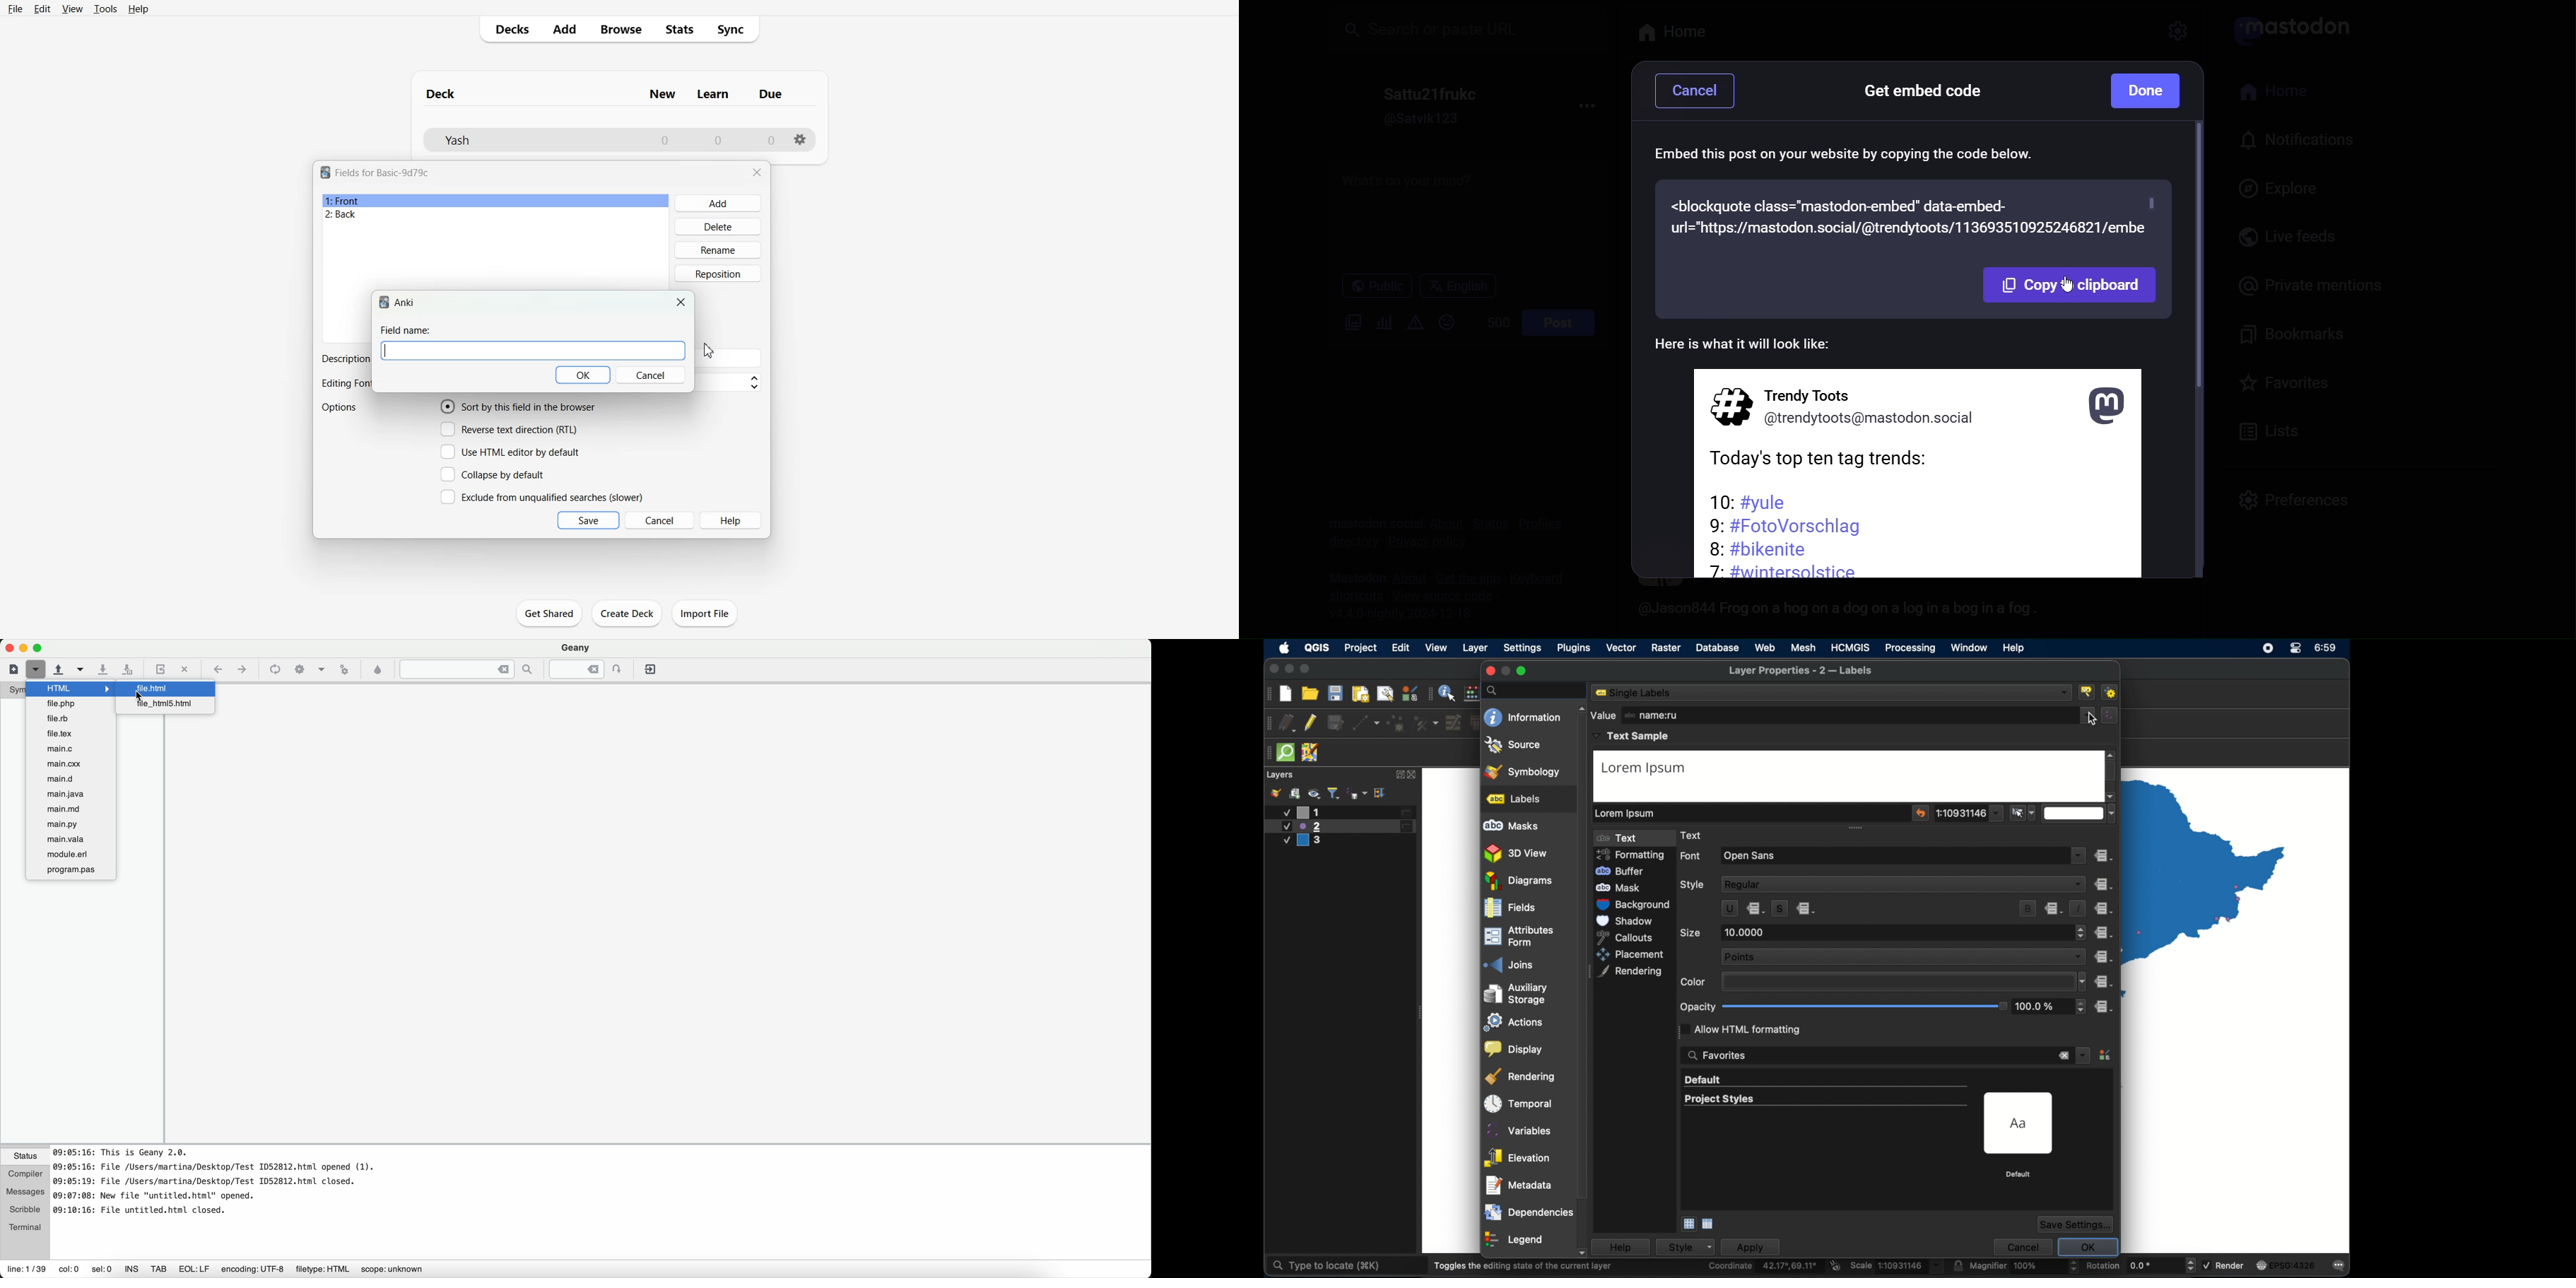  What do you see at coordinates (681, 302) in the screenshot?
I see `Close` at bounding box center [681, 302].